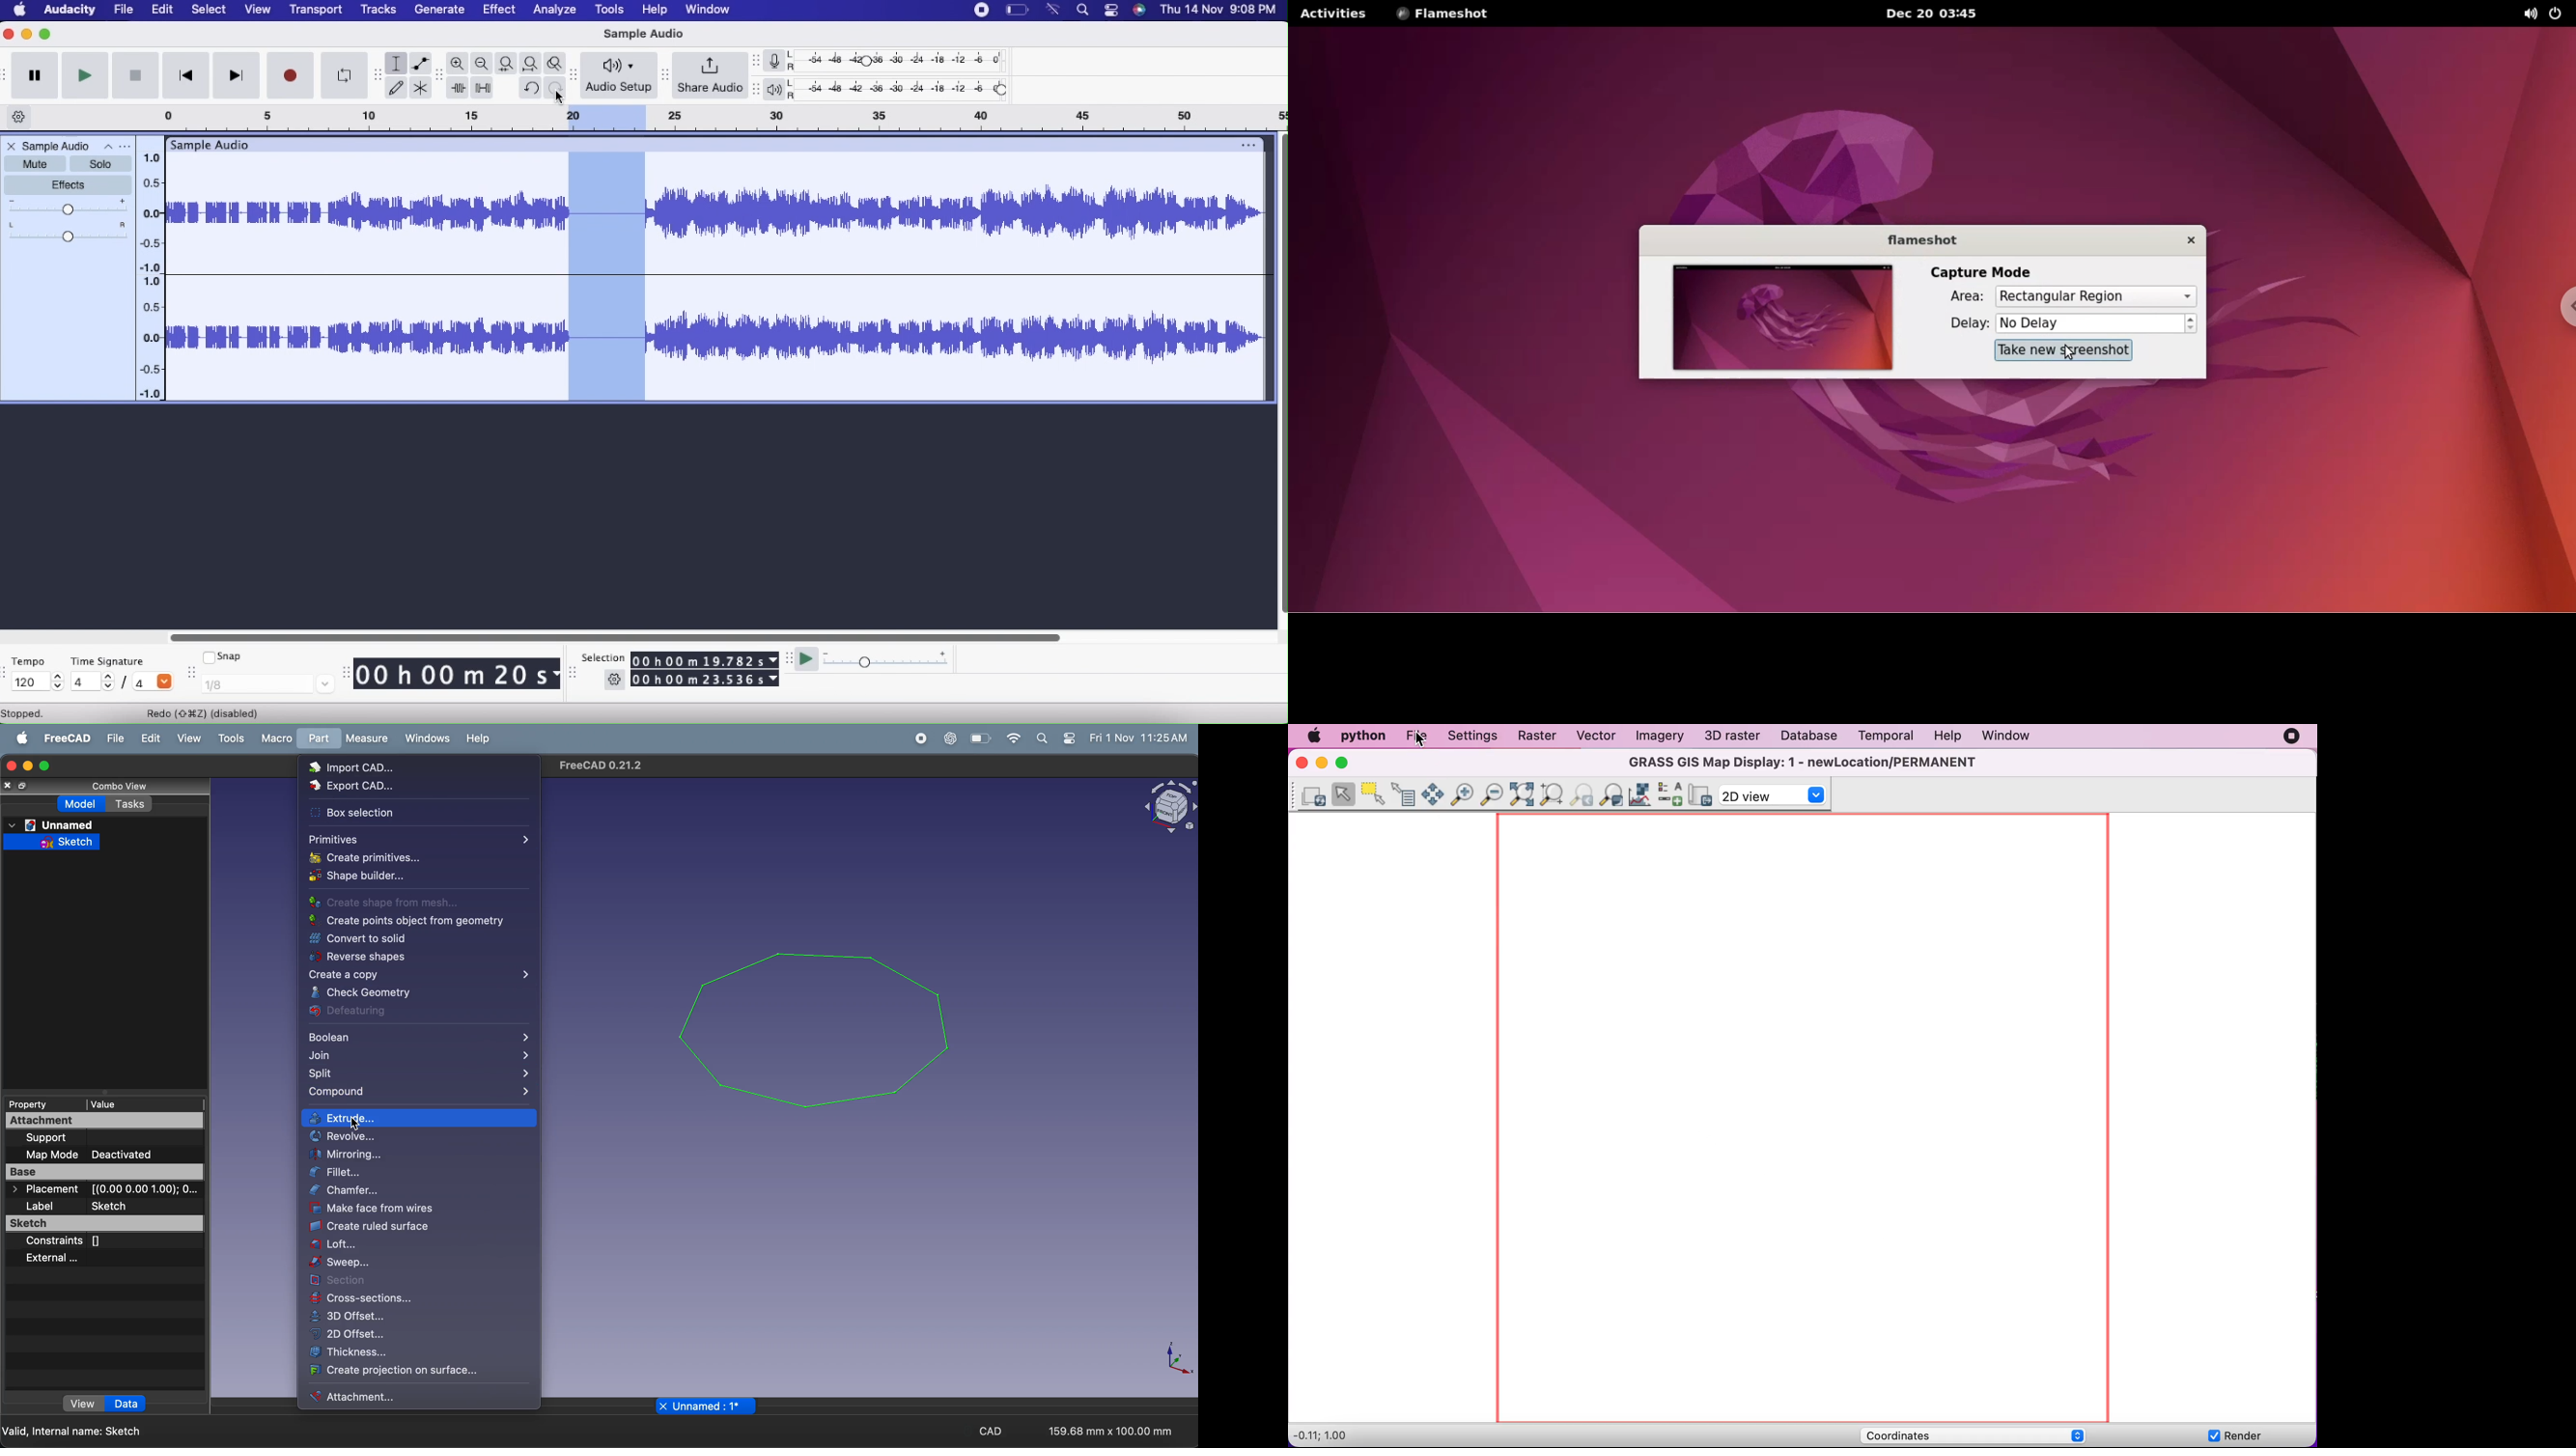 The image size is (2576, 1456). Describe the element at coordinates (400, 1193) in the screenshot. I see `chamfer` at that location.